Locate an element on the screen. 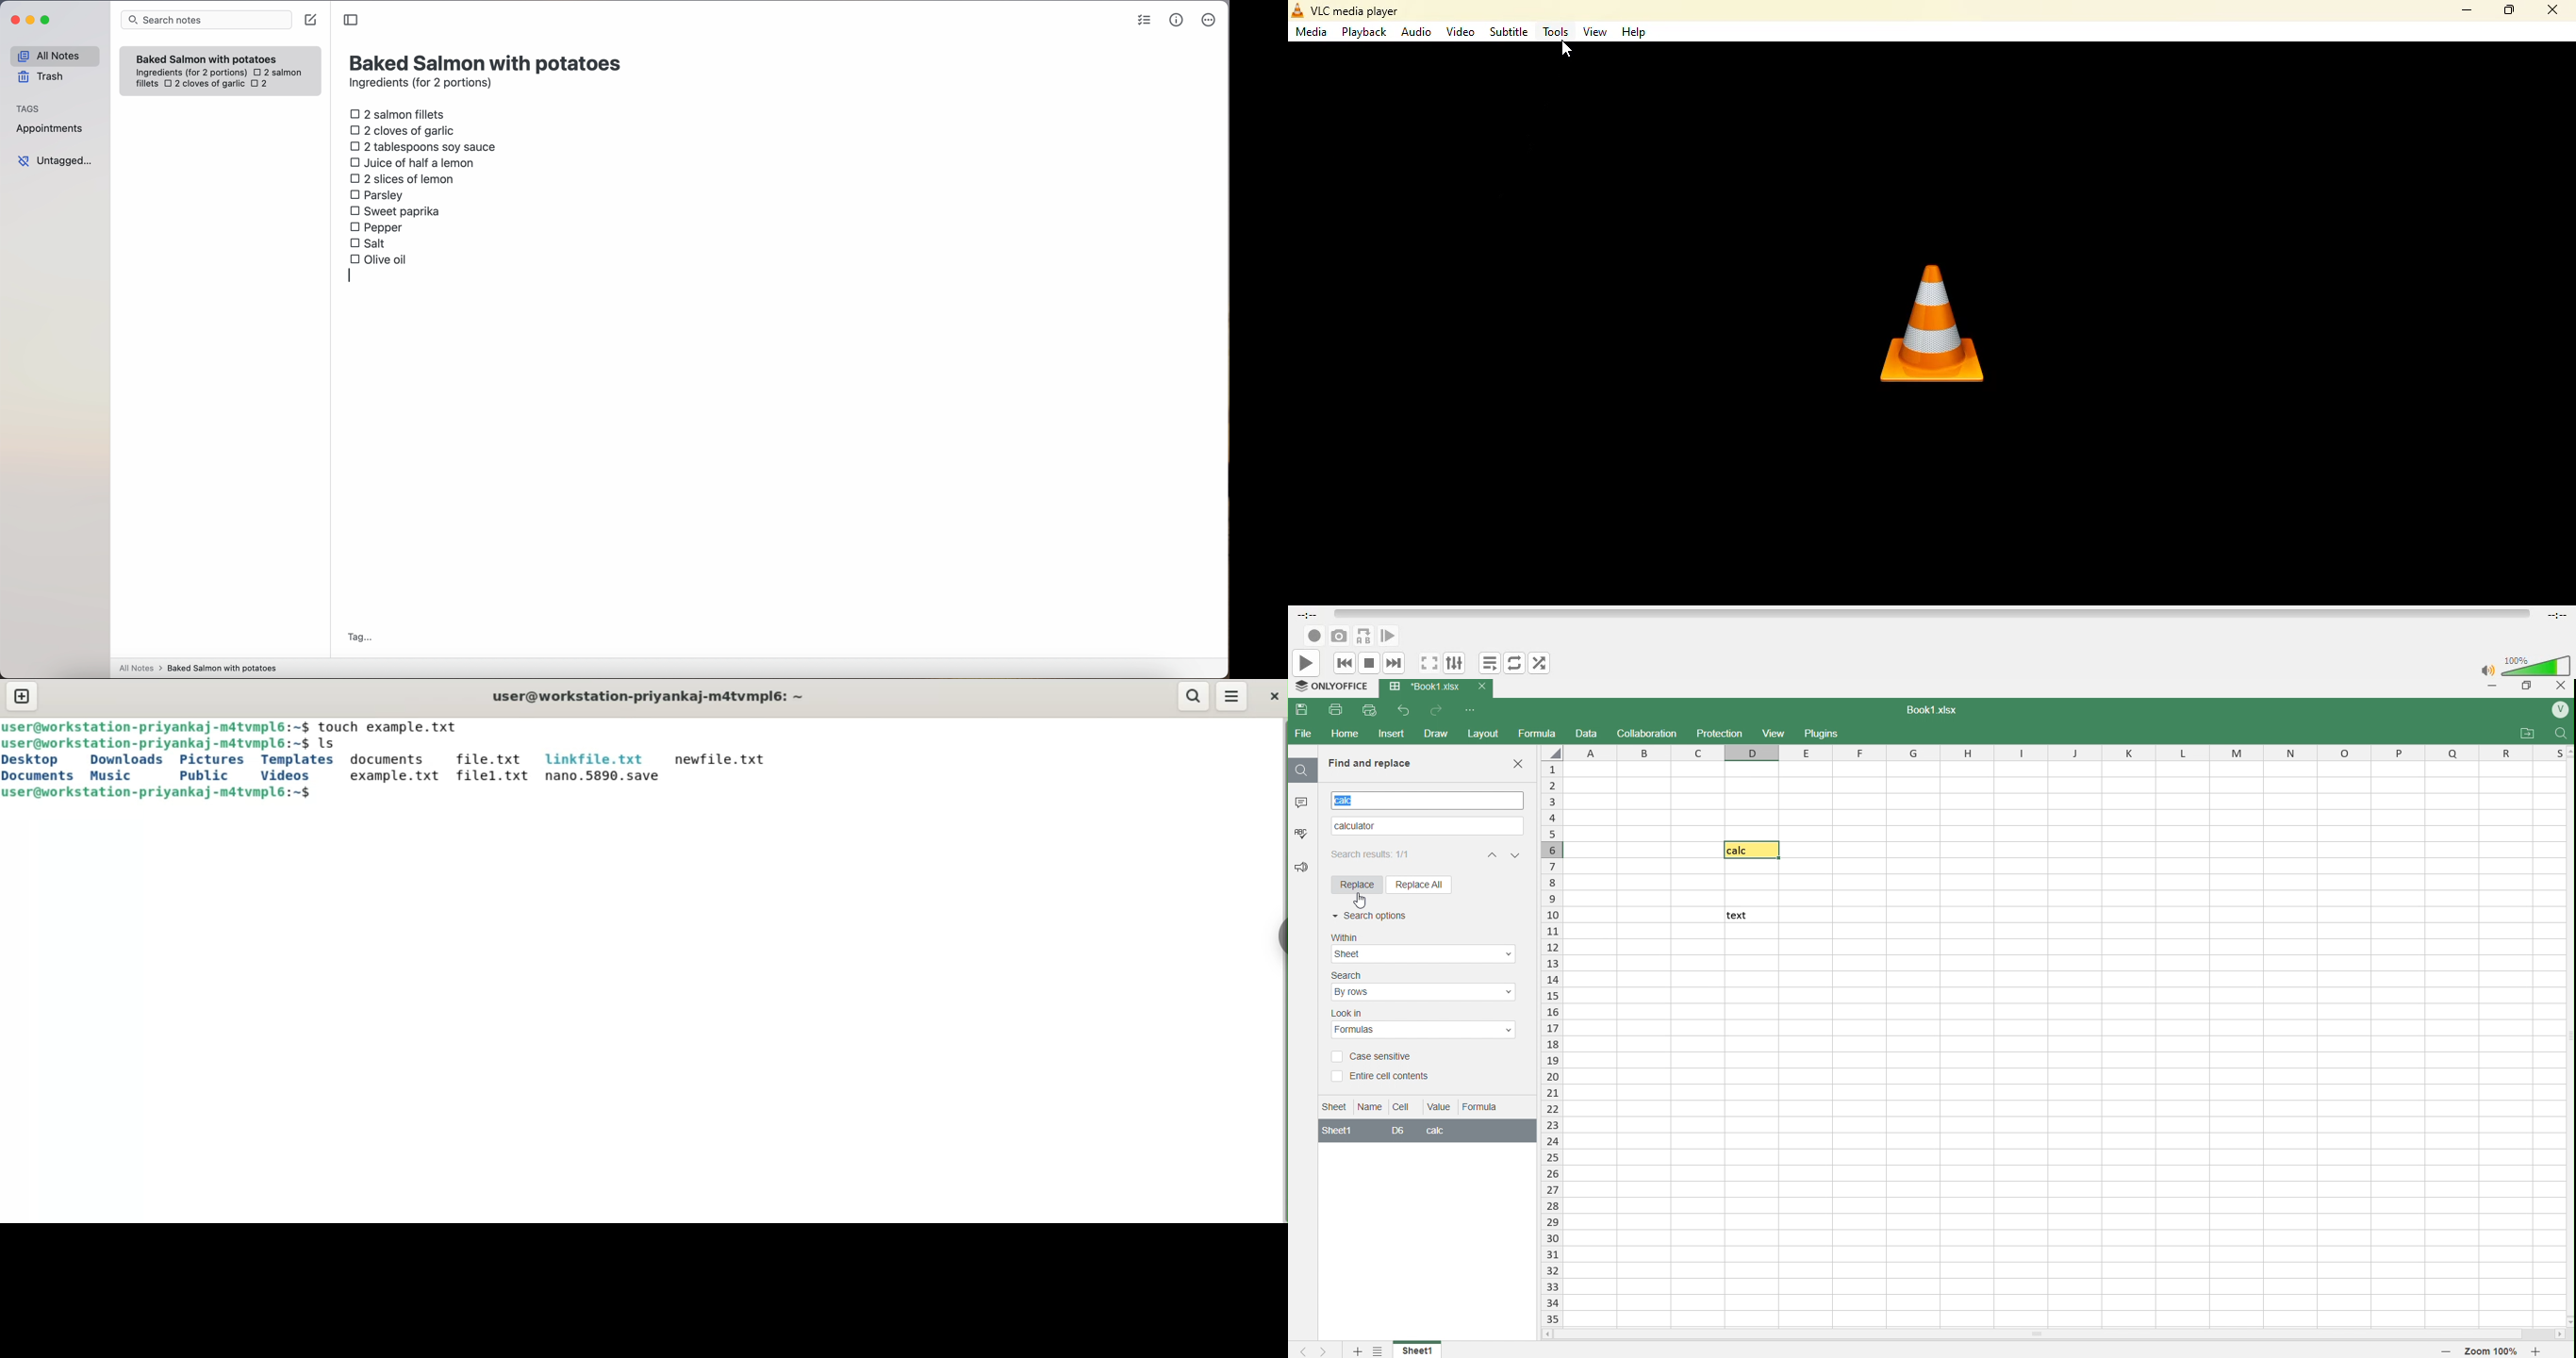 This screenshot has width=2576, height=1372. search bar is located at coordinates (205, 21).